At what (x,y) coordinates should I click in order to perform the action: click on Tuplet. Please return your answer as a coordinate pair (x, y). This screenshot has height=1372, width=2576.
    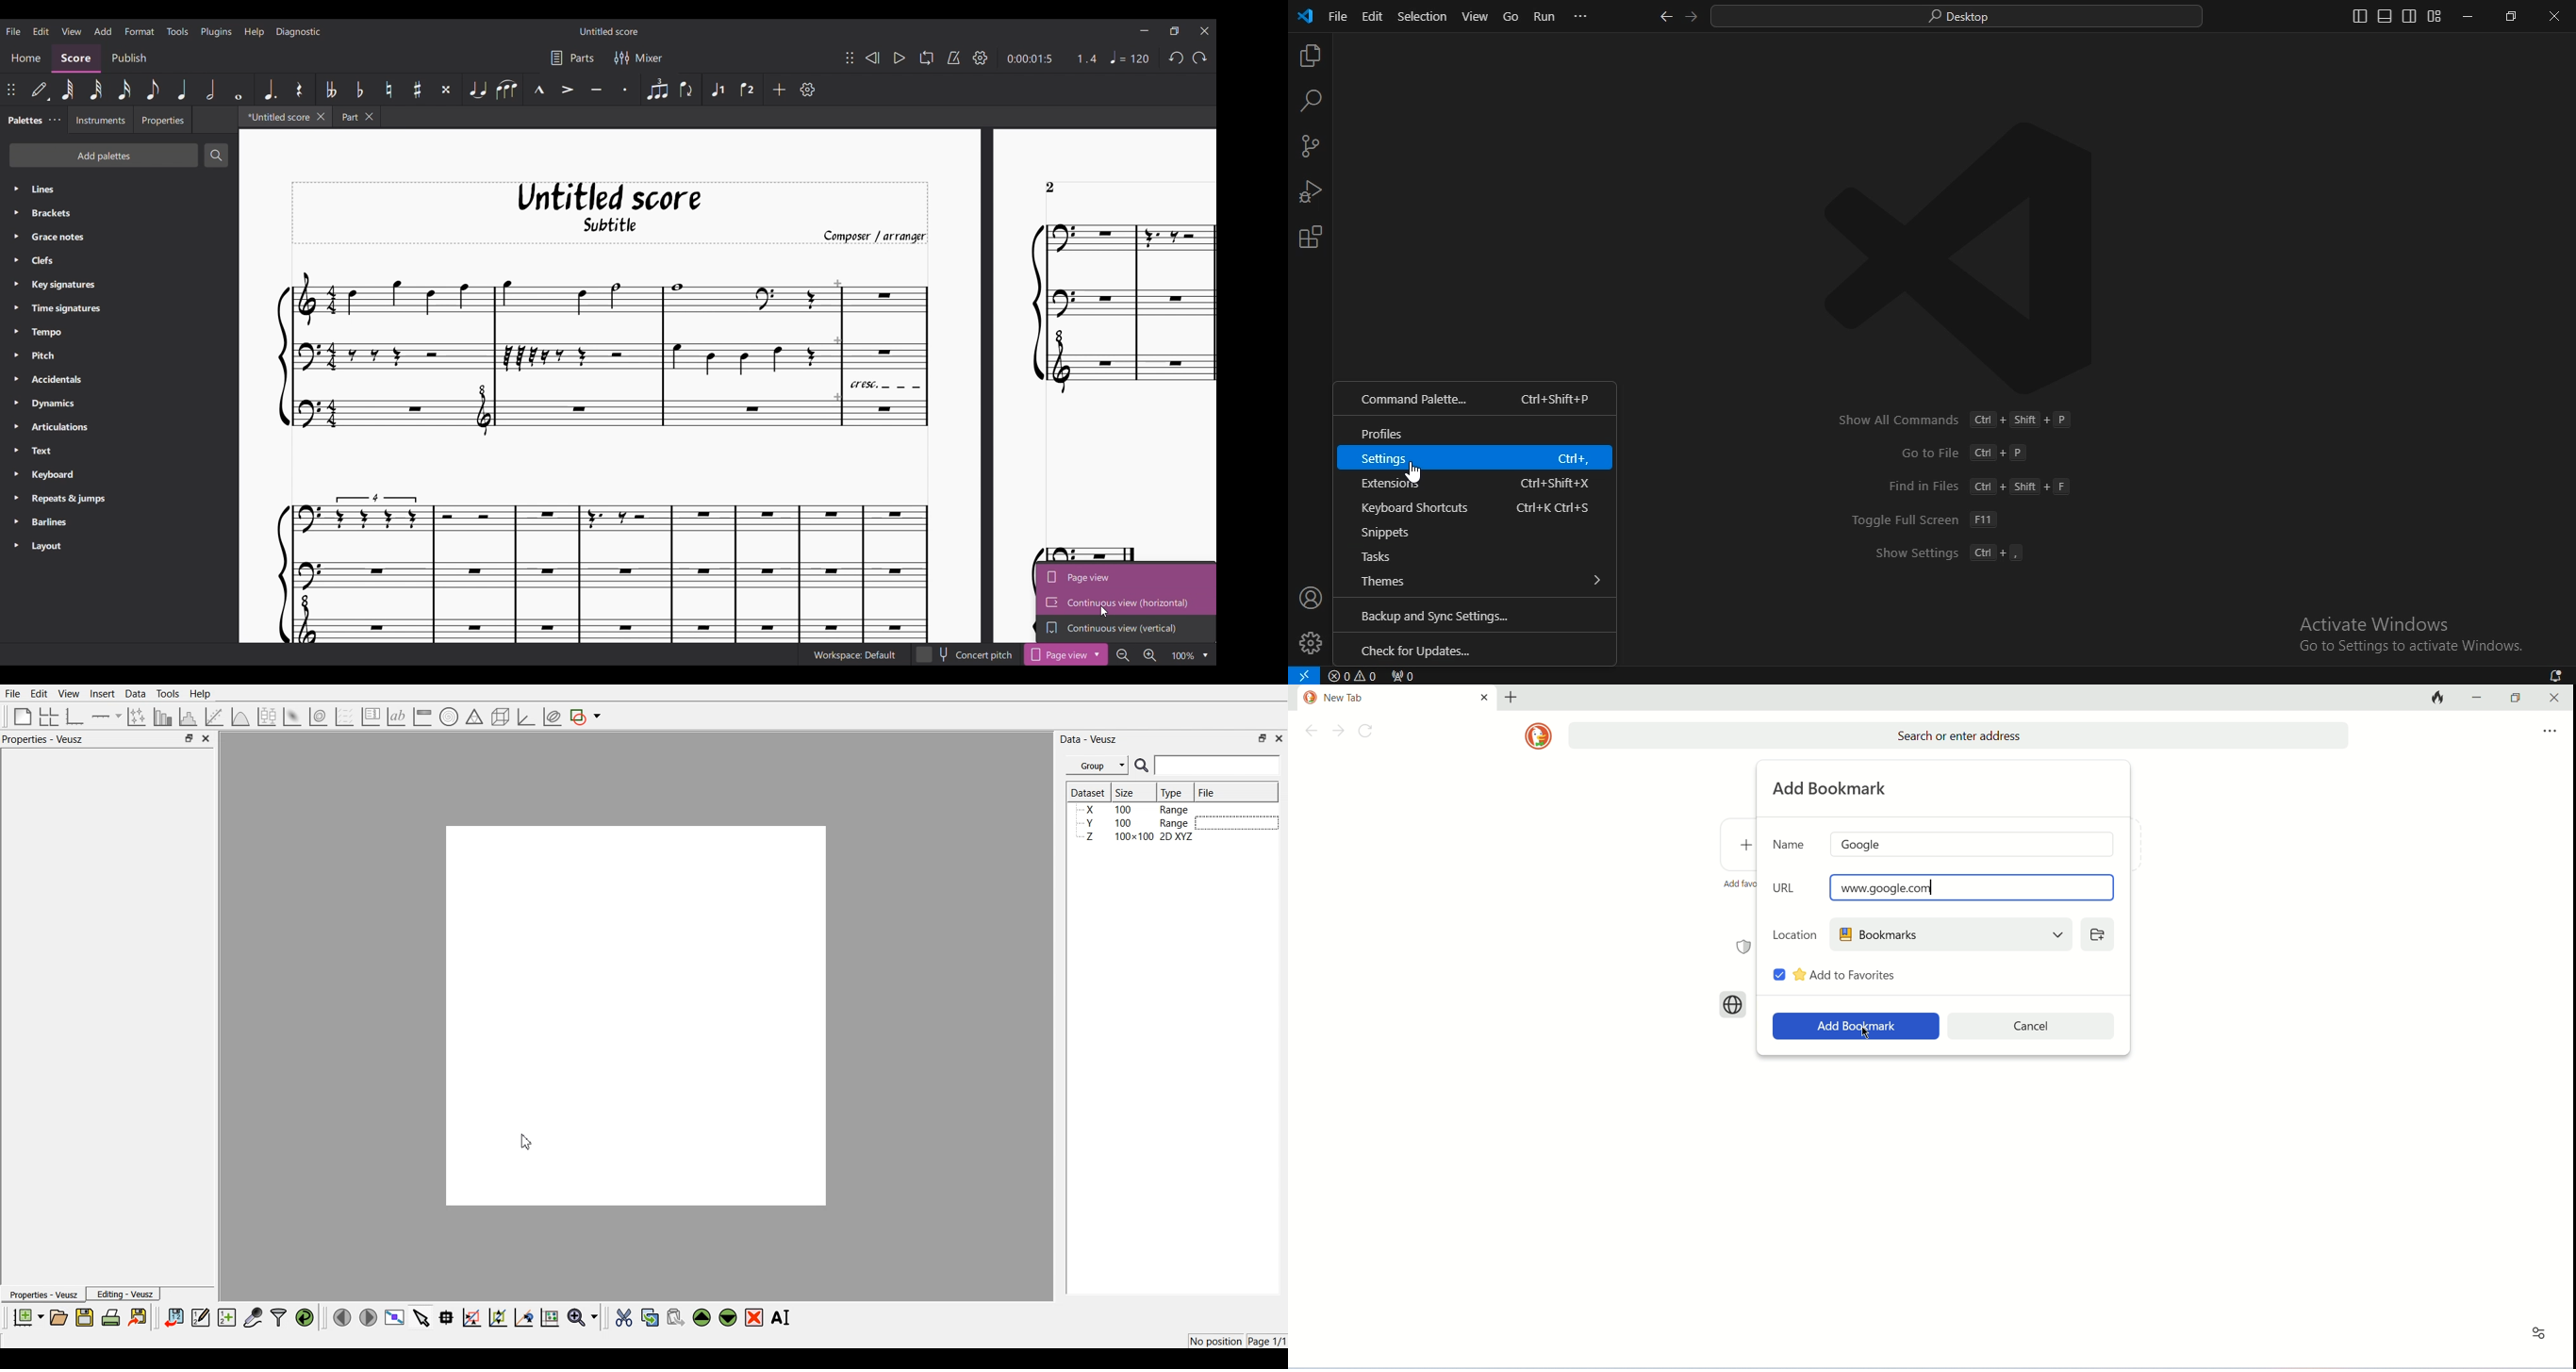
    Looking at the image, I should click on (657, 89).